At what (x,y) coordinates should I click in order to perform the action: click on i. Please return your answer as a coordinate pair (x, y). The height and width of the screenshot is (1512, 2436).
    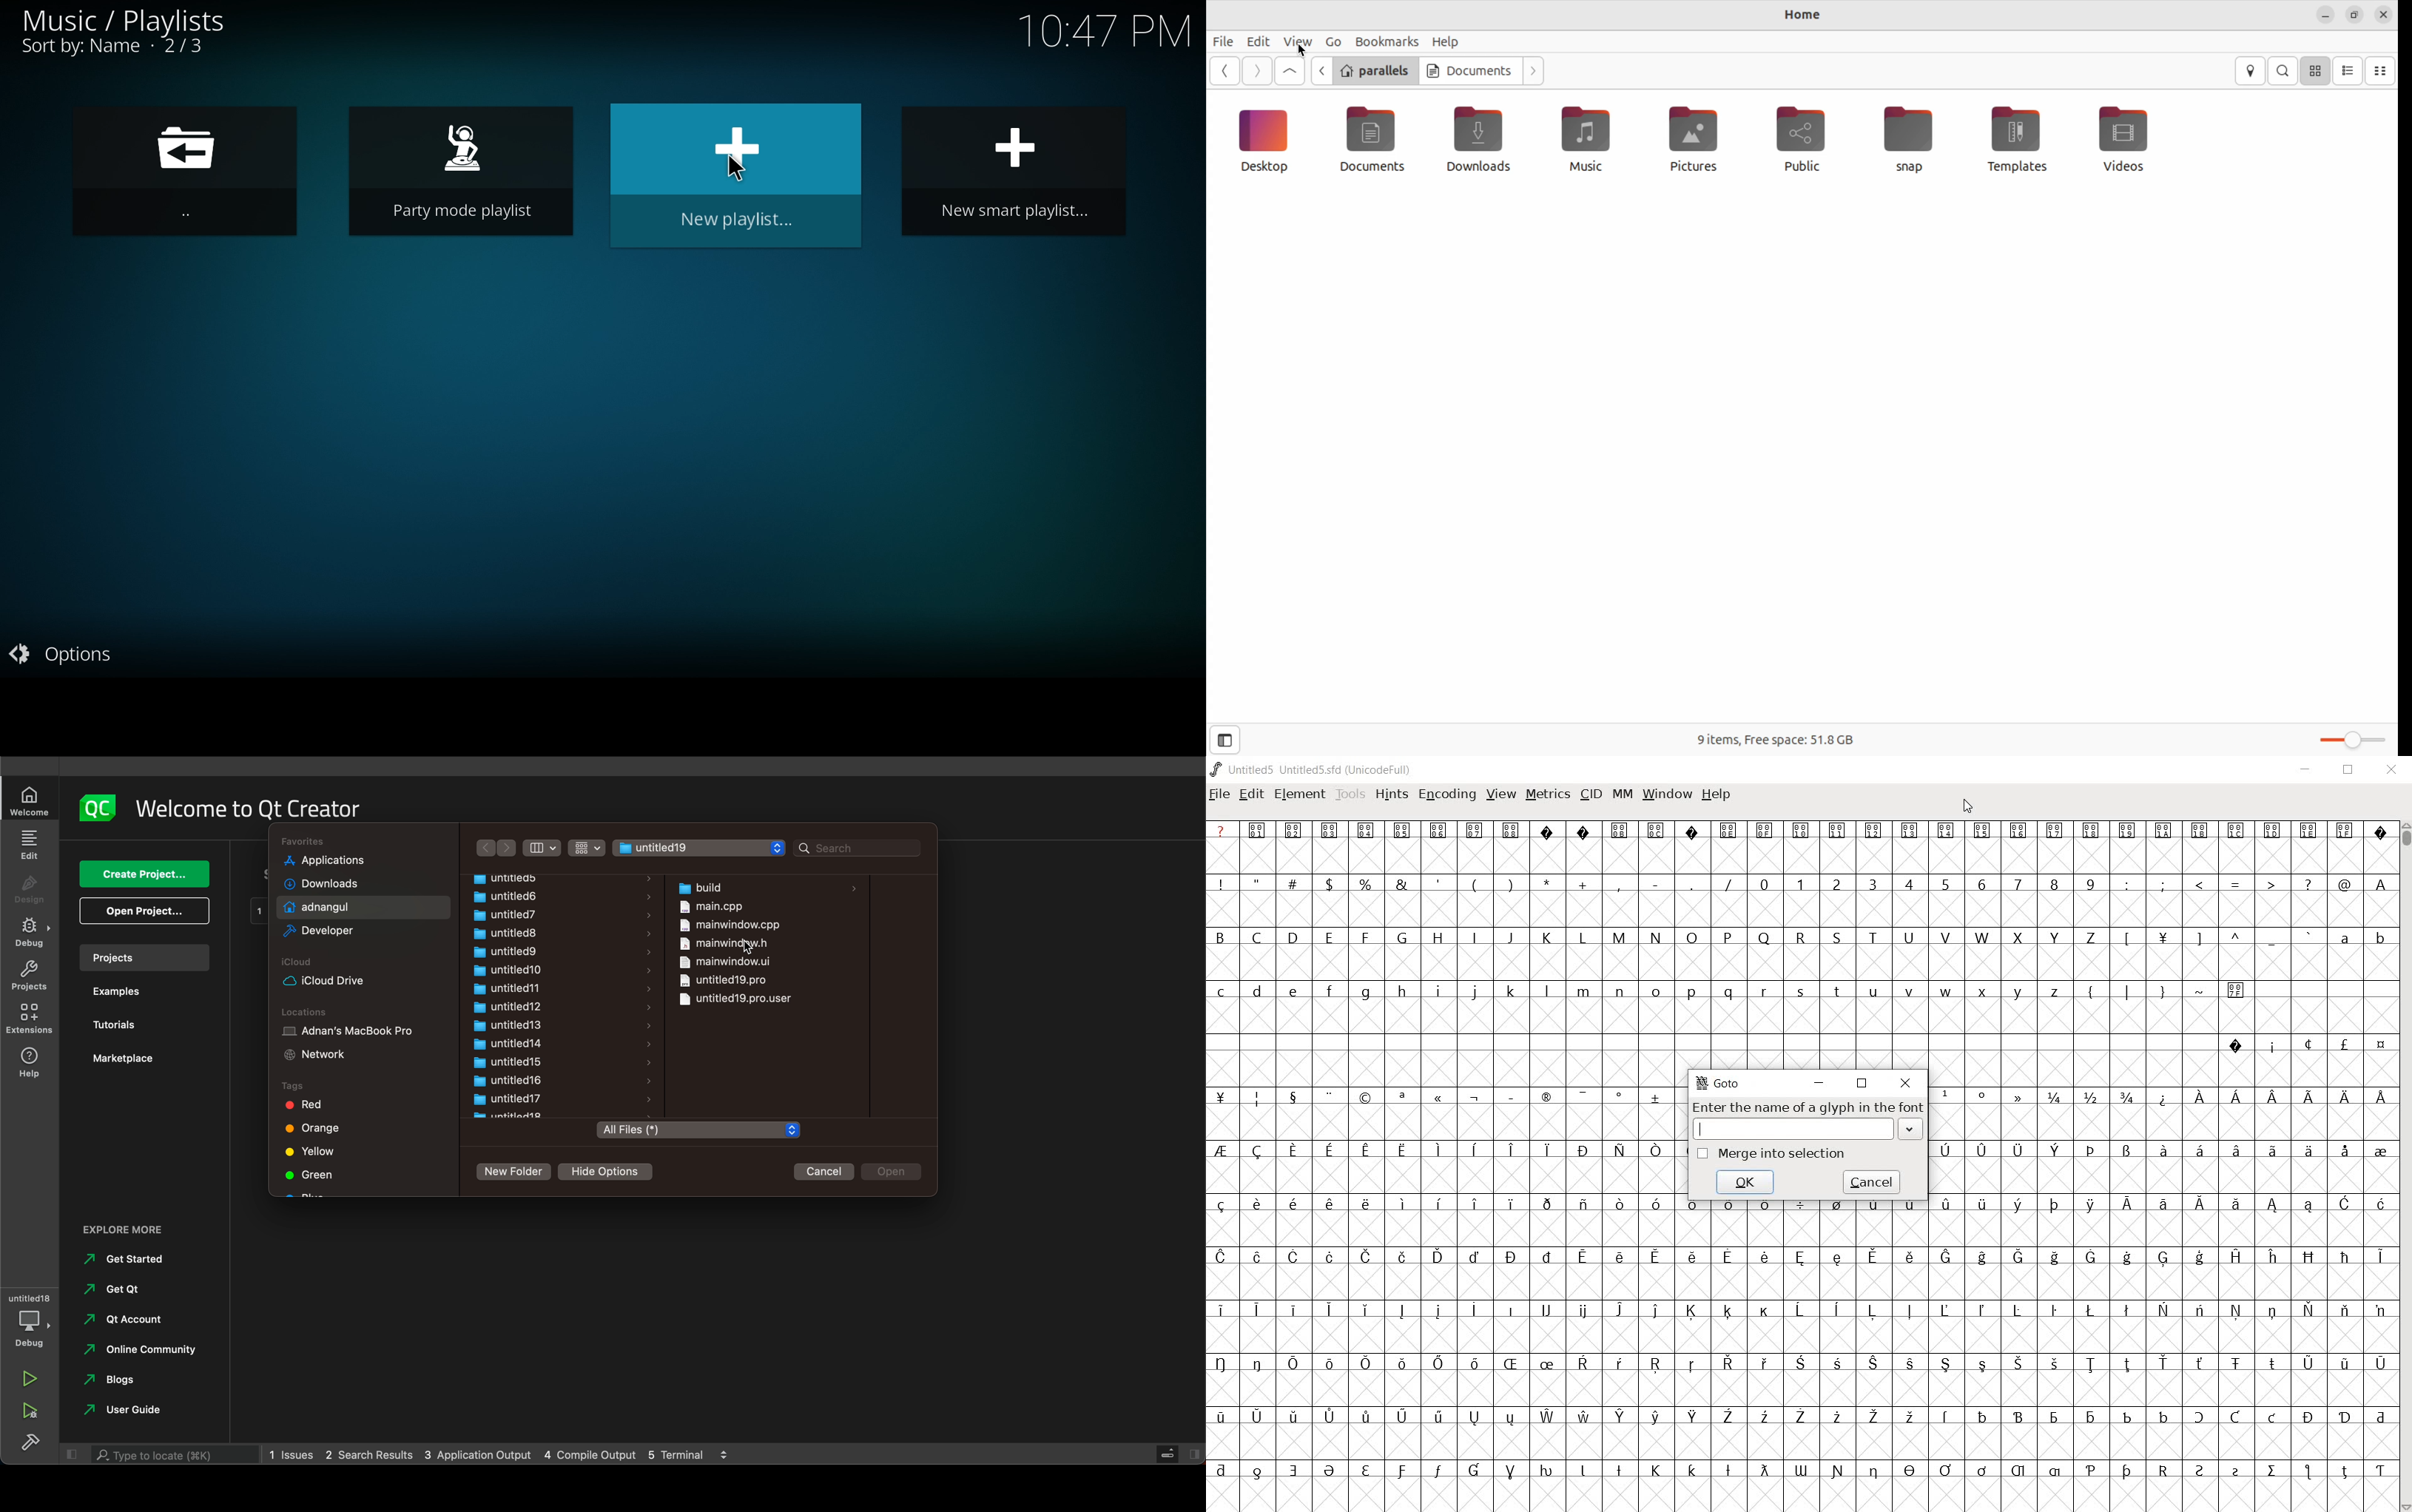
    Looking at the image, I should click on (1438, 992).